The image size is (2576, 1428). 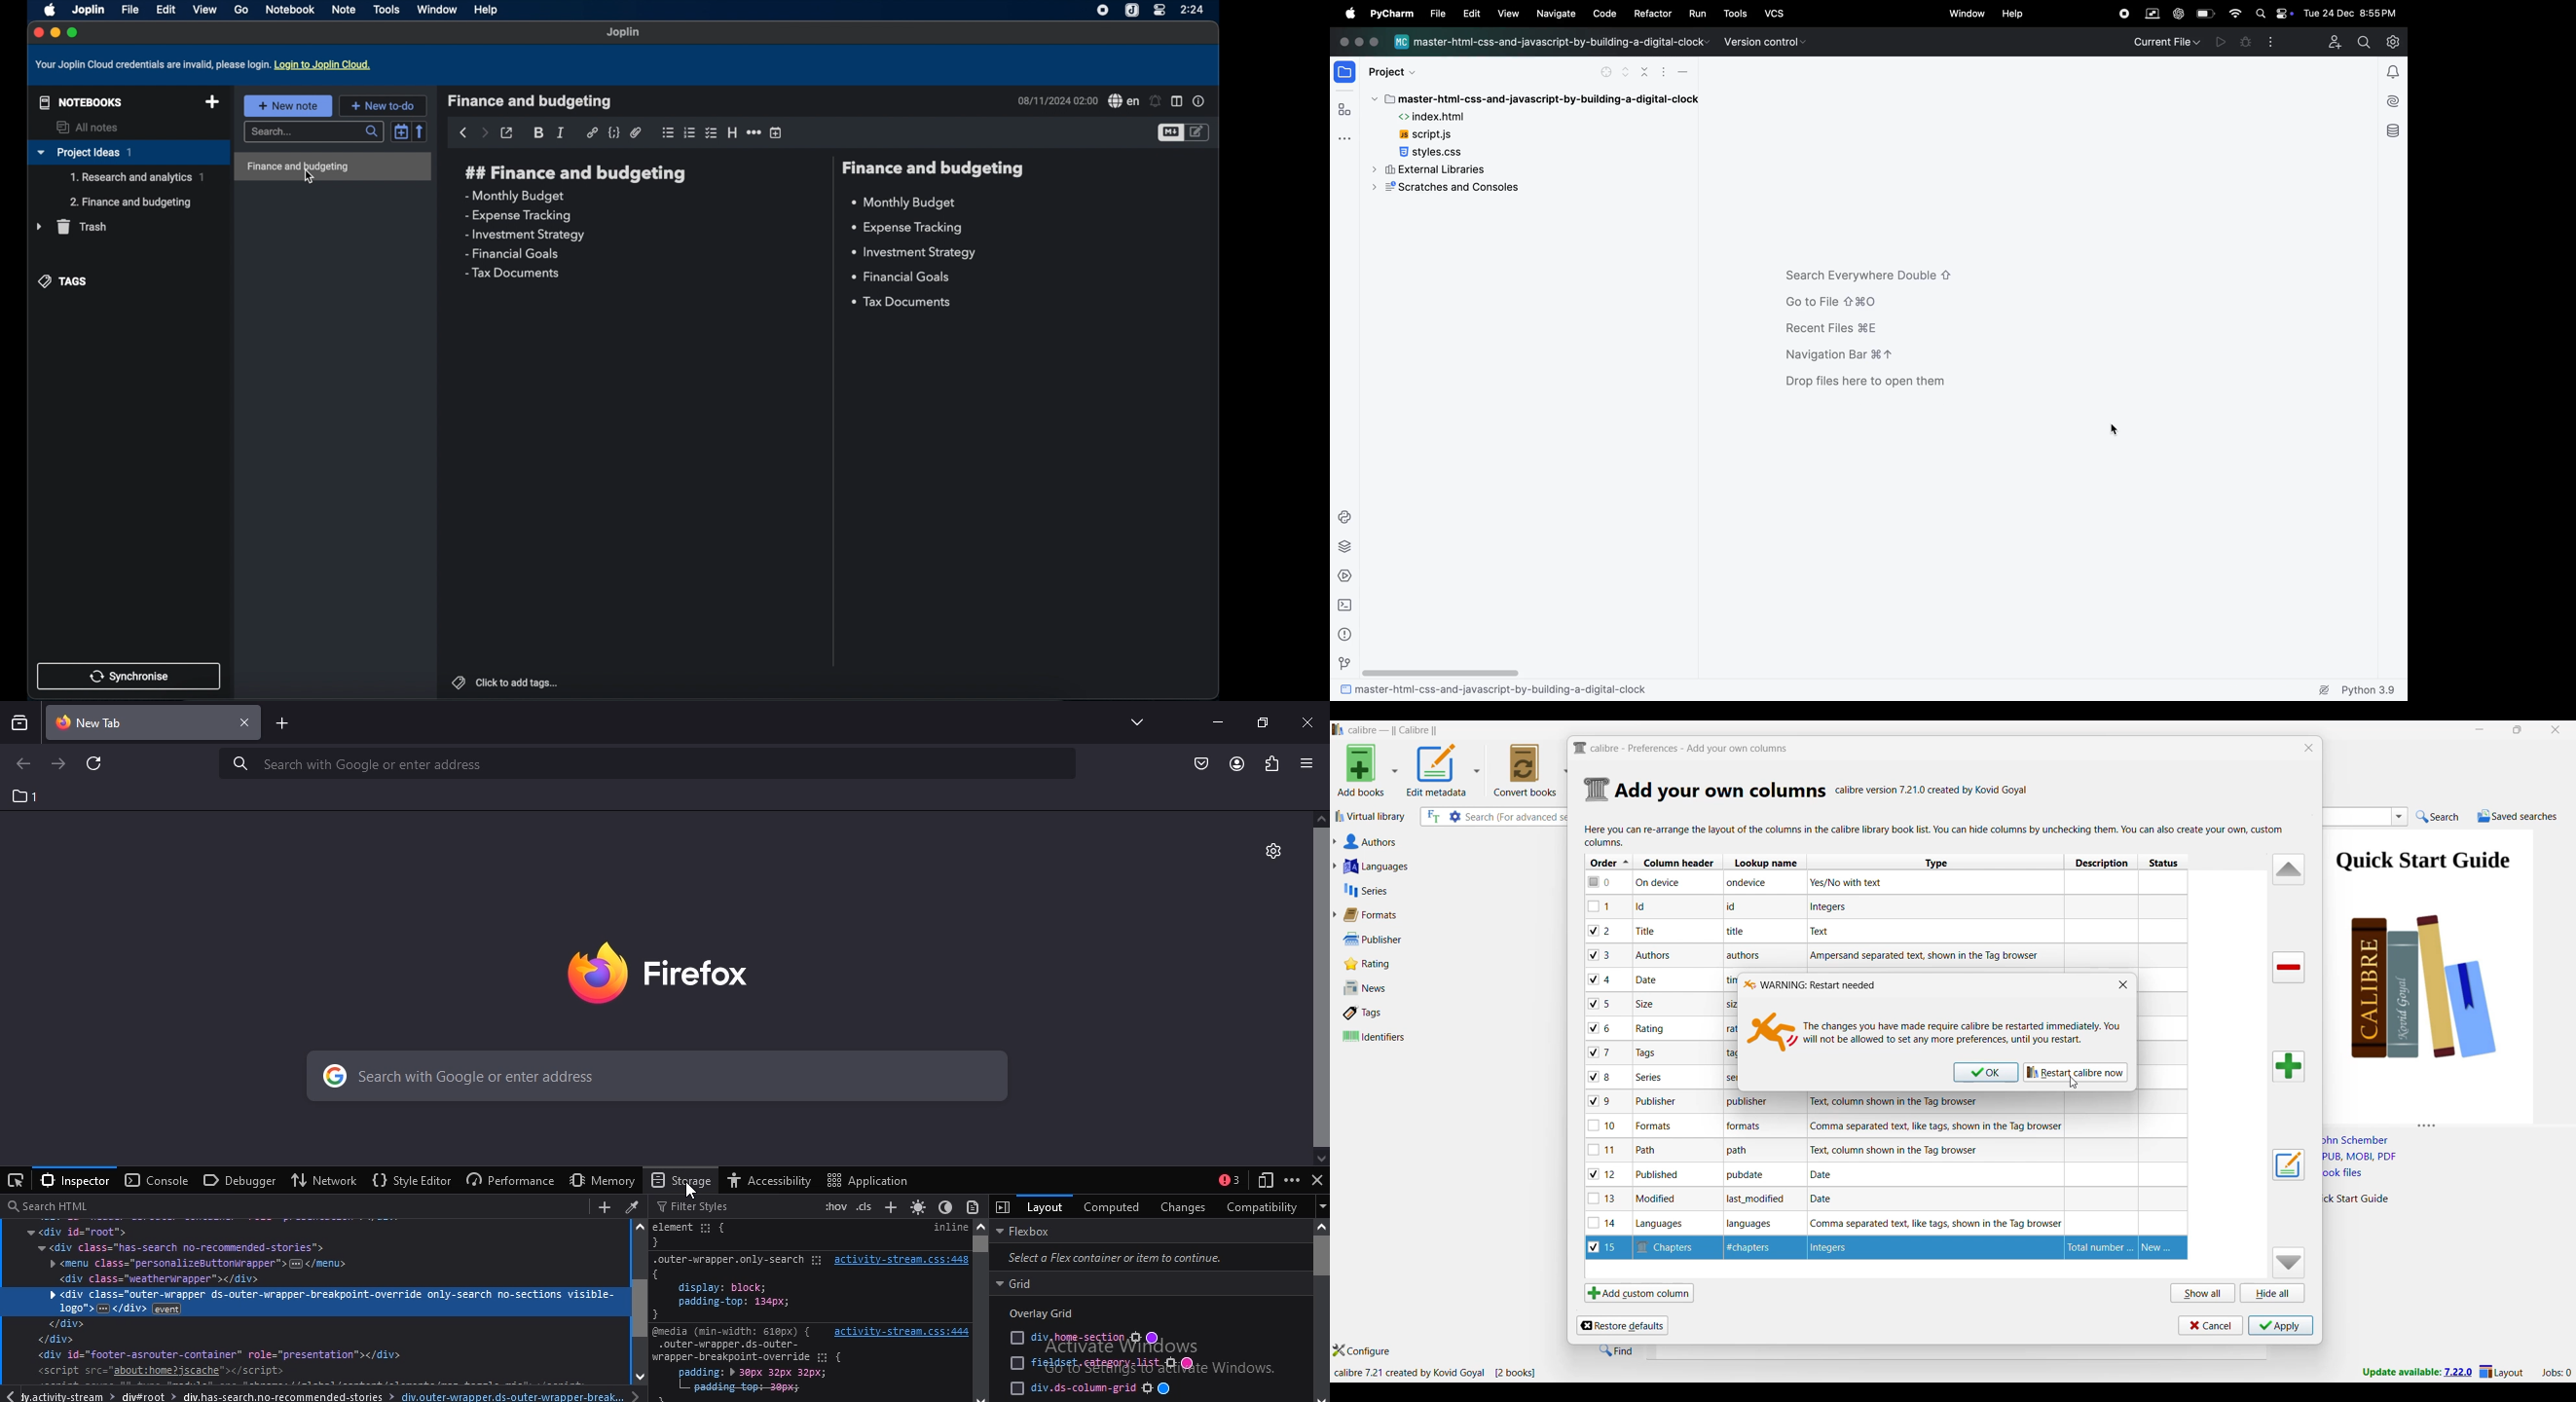 What do you see at coordinates (668, 132) in the screenshot?
I see `bulleted list` at bounding box center [668, 132].